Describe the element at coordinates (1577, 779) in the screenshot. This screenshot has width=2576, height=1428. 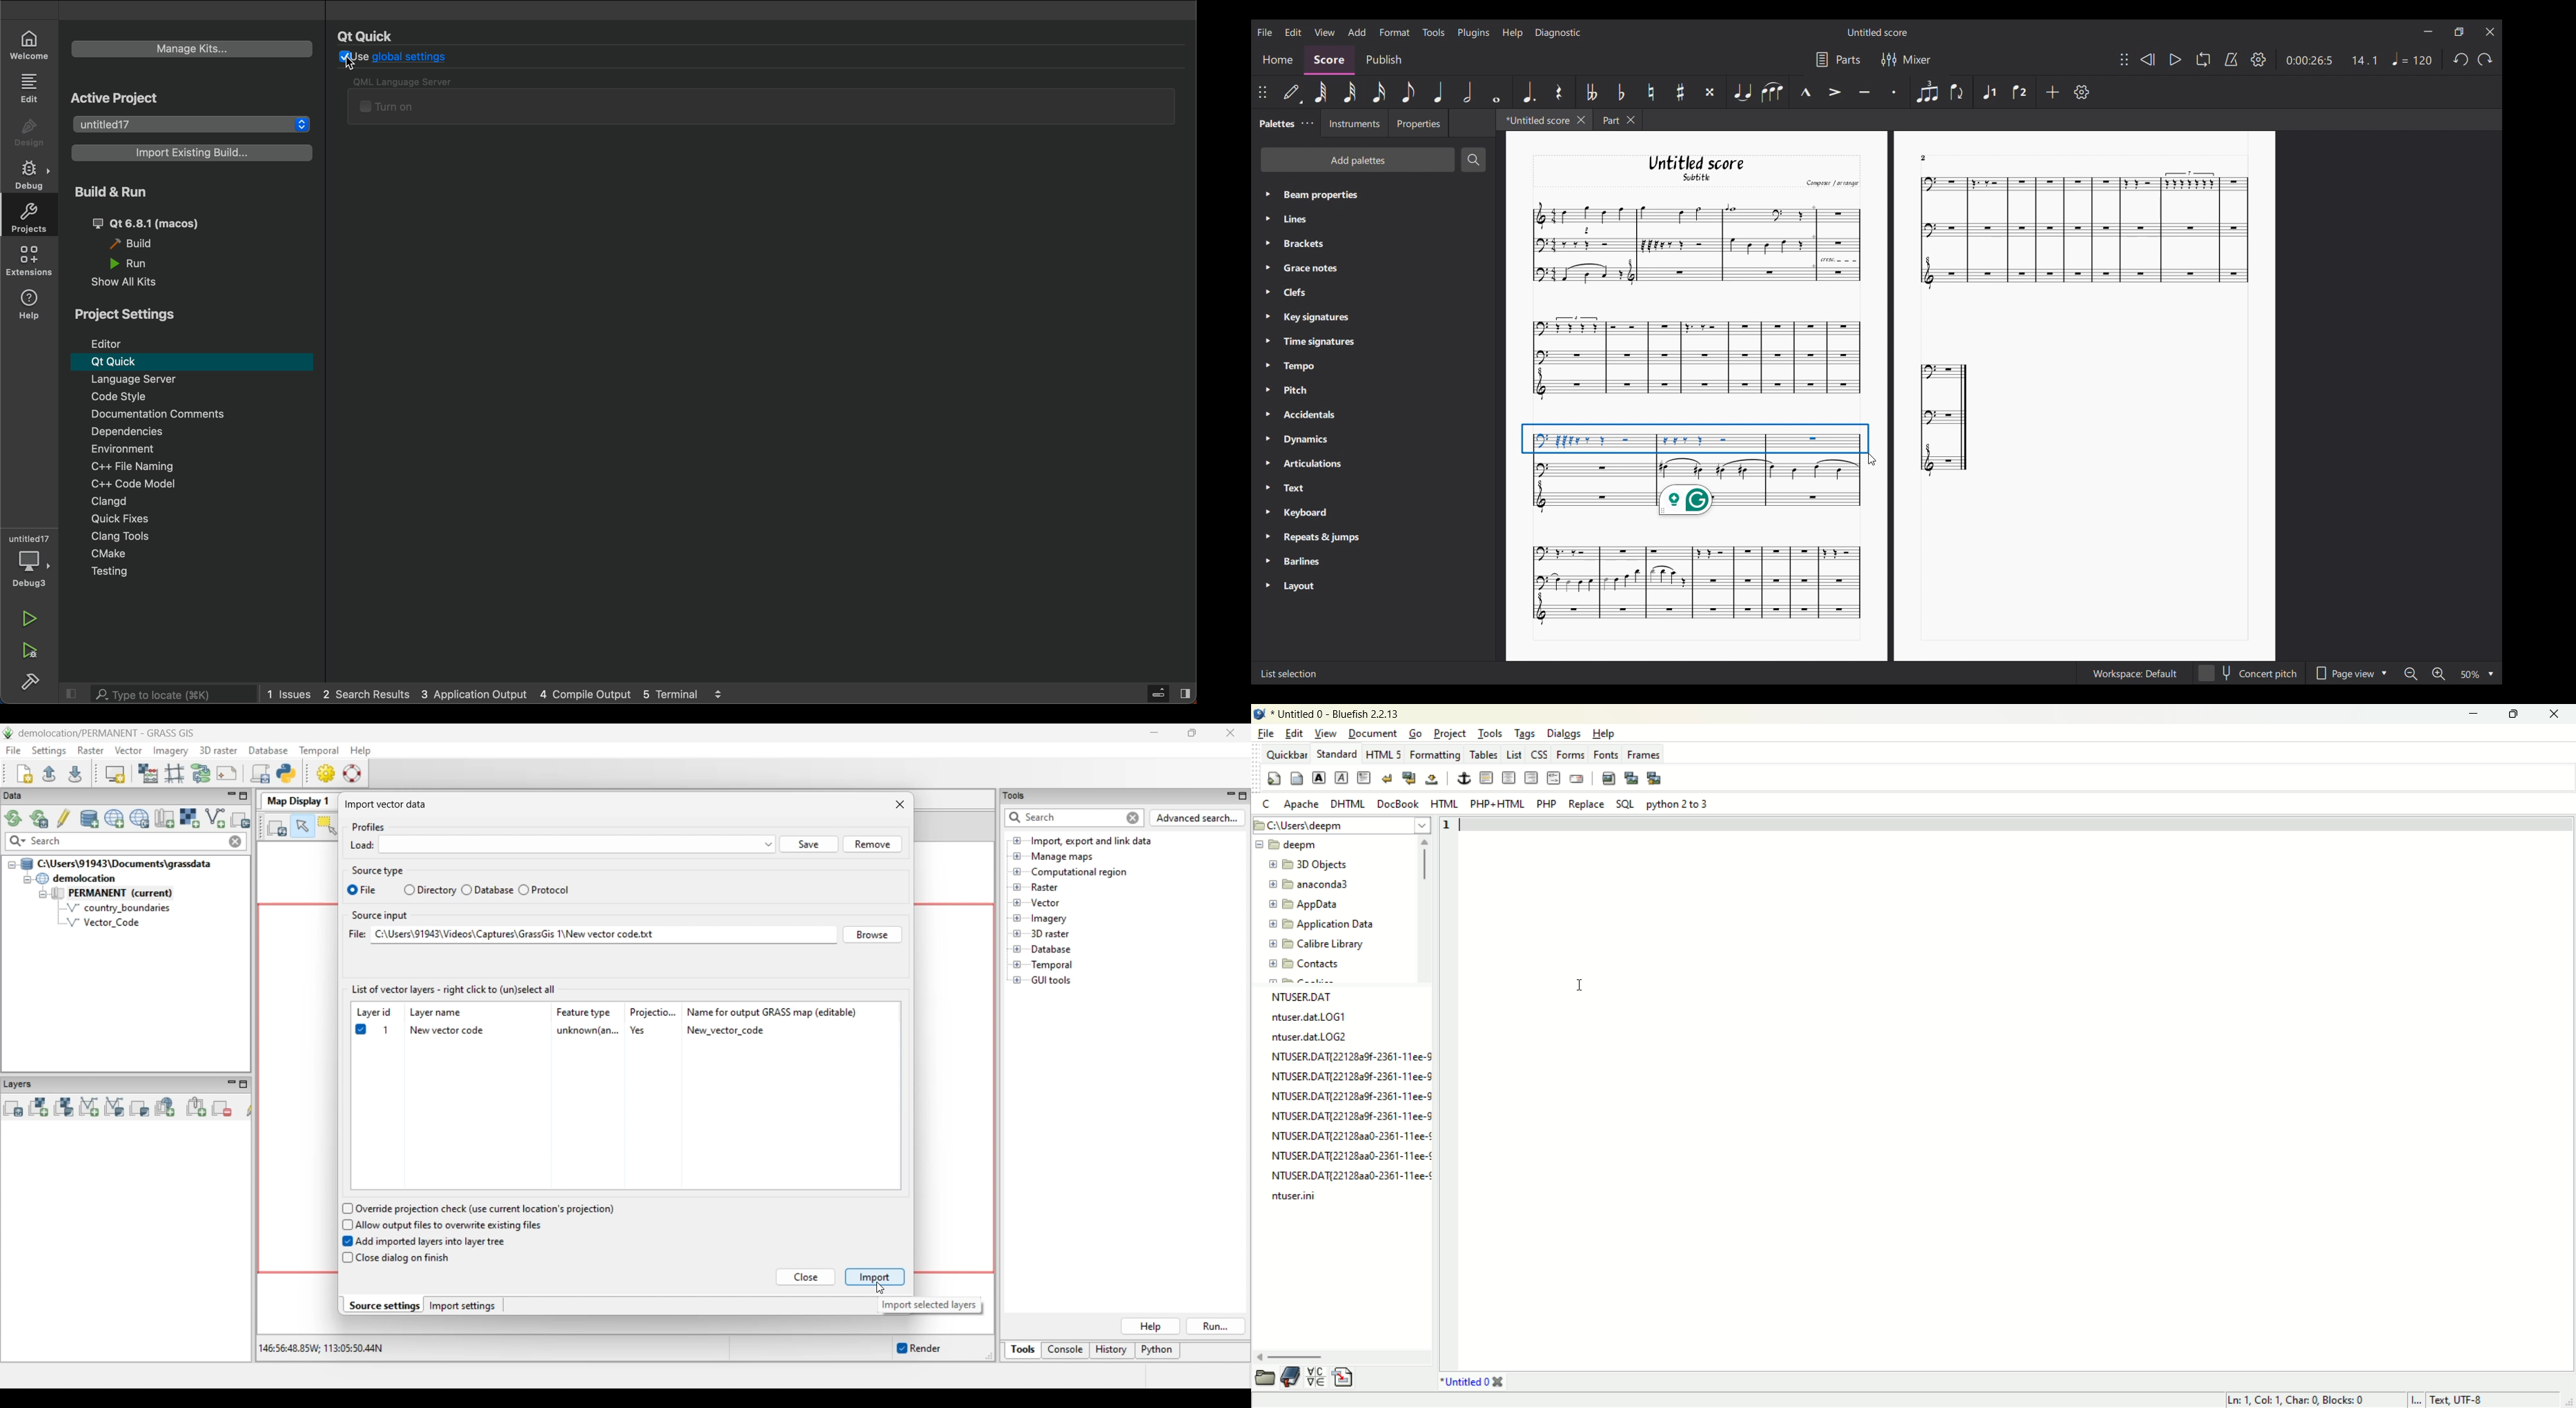
I see `email` at that location.